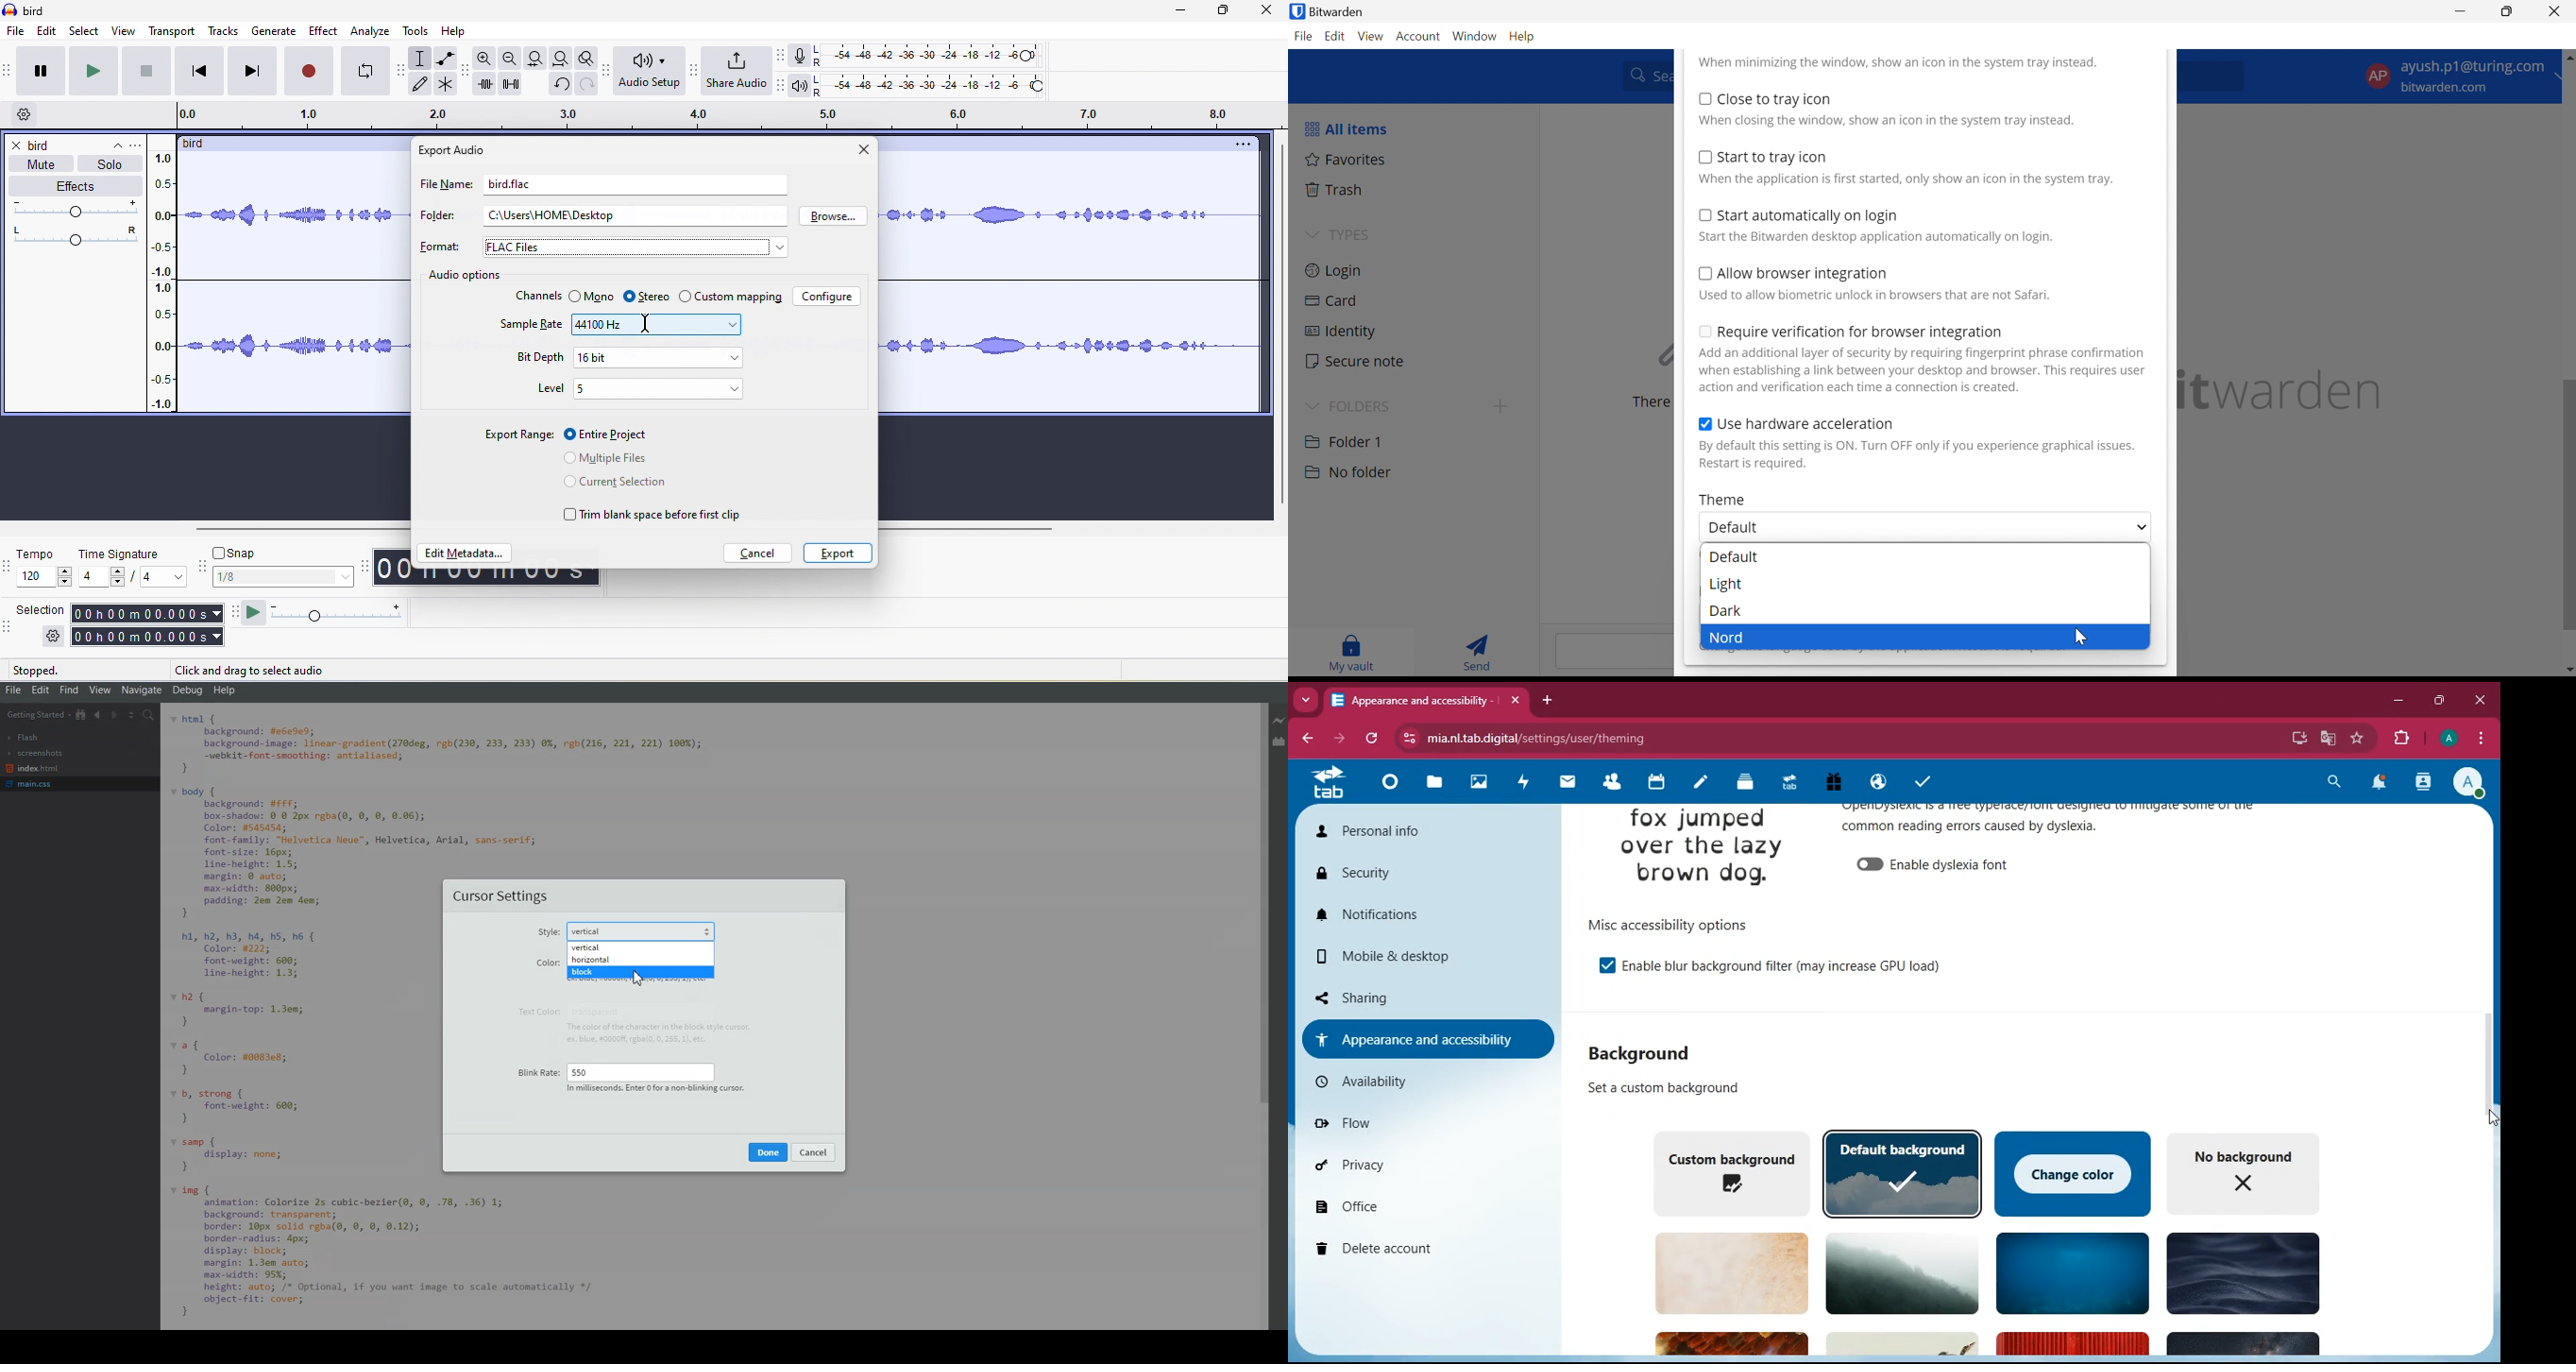 This screenshot has height=1372, width=2576. Describe the element at coordinates (1269, 12) in the screenshot. I see `close` at that location.